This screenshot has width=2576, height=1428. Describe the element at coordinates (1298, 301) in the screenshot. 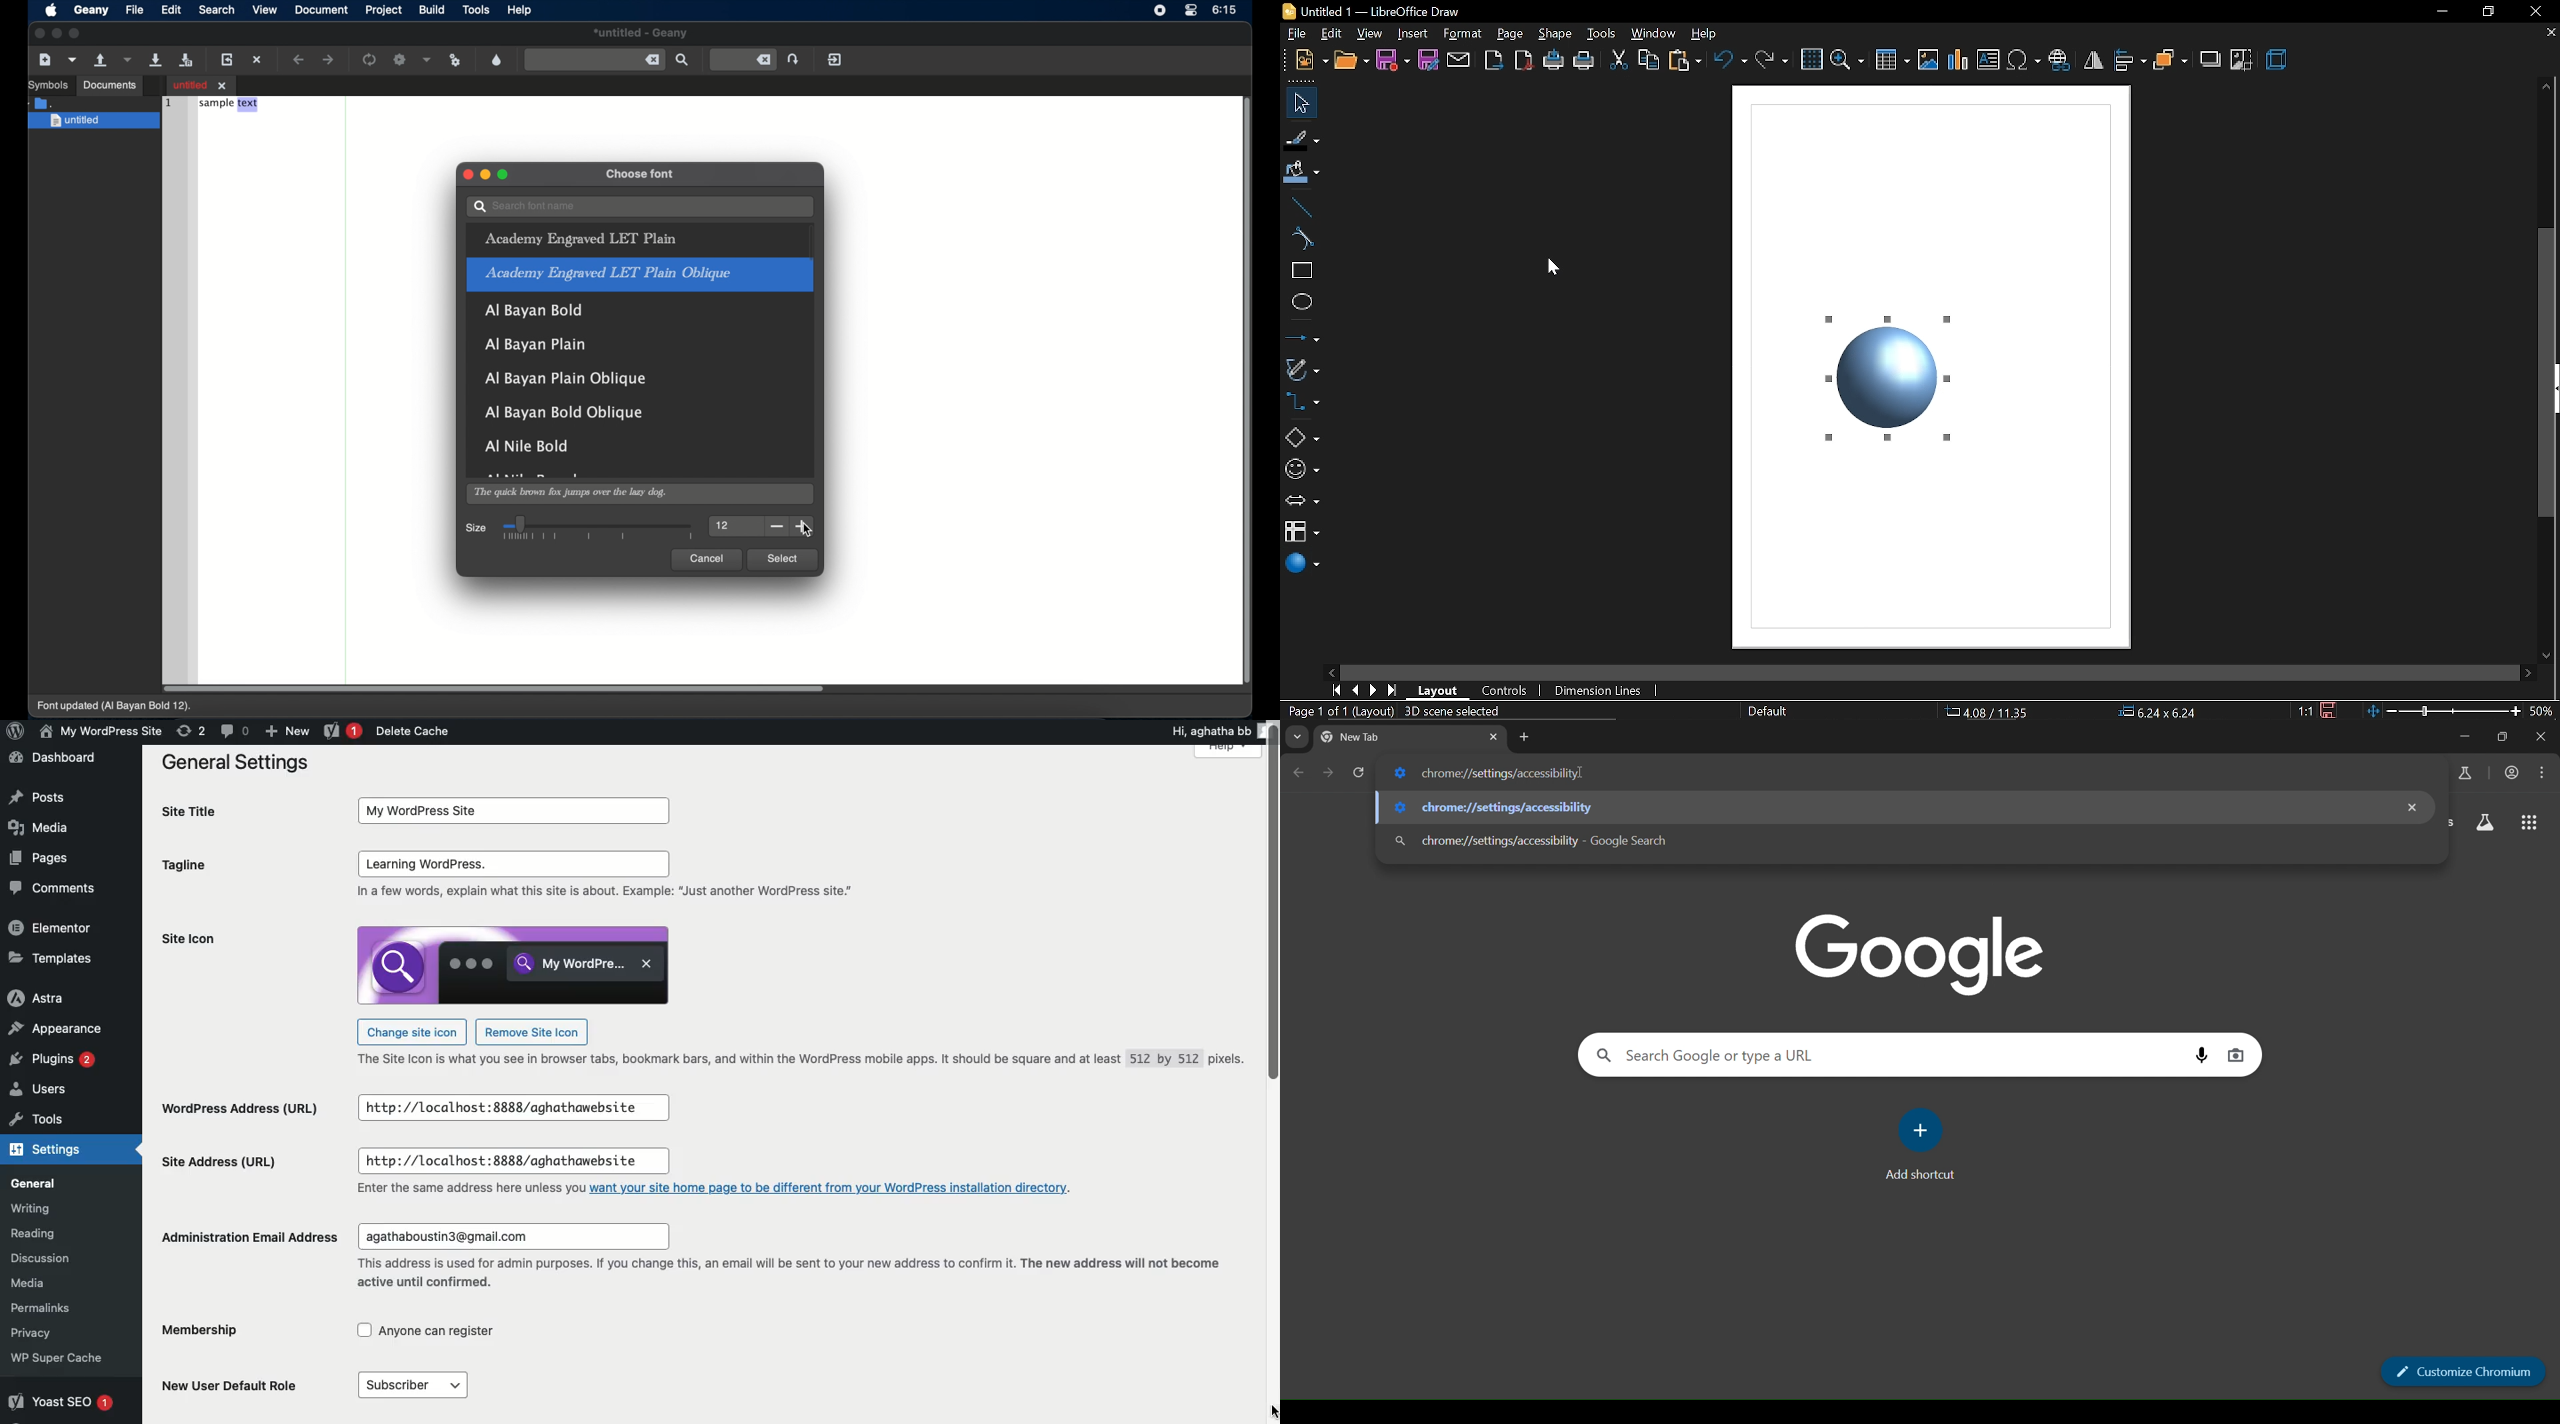

I see `ellipse` at that location.